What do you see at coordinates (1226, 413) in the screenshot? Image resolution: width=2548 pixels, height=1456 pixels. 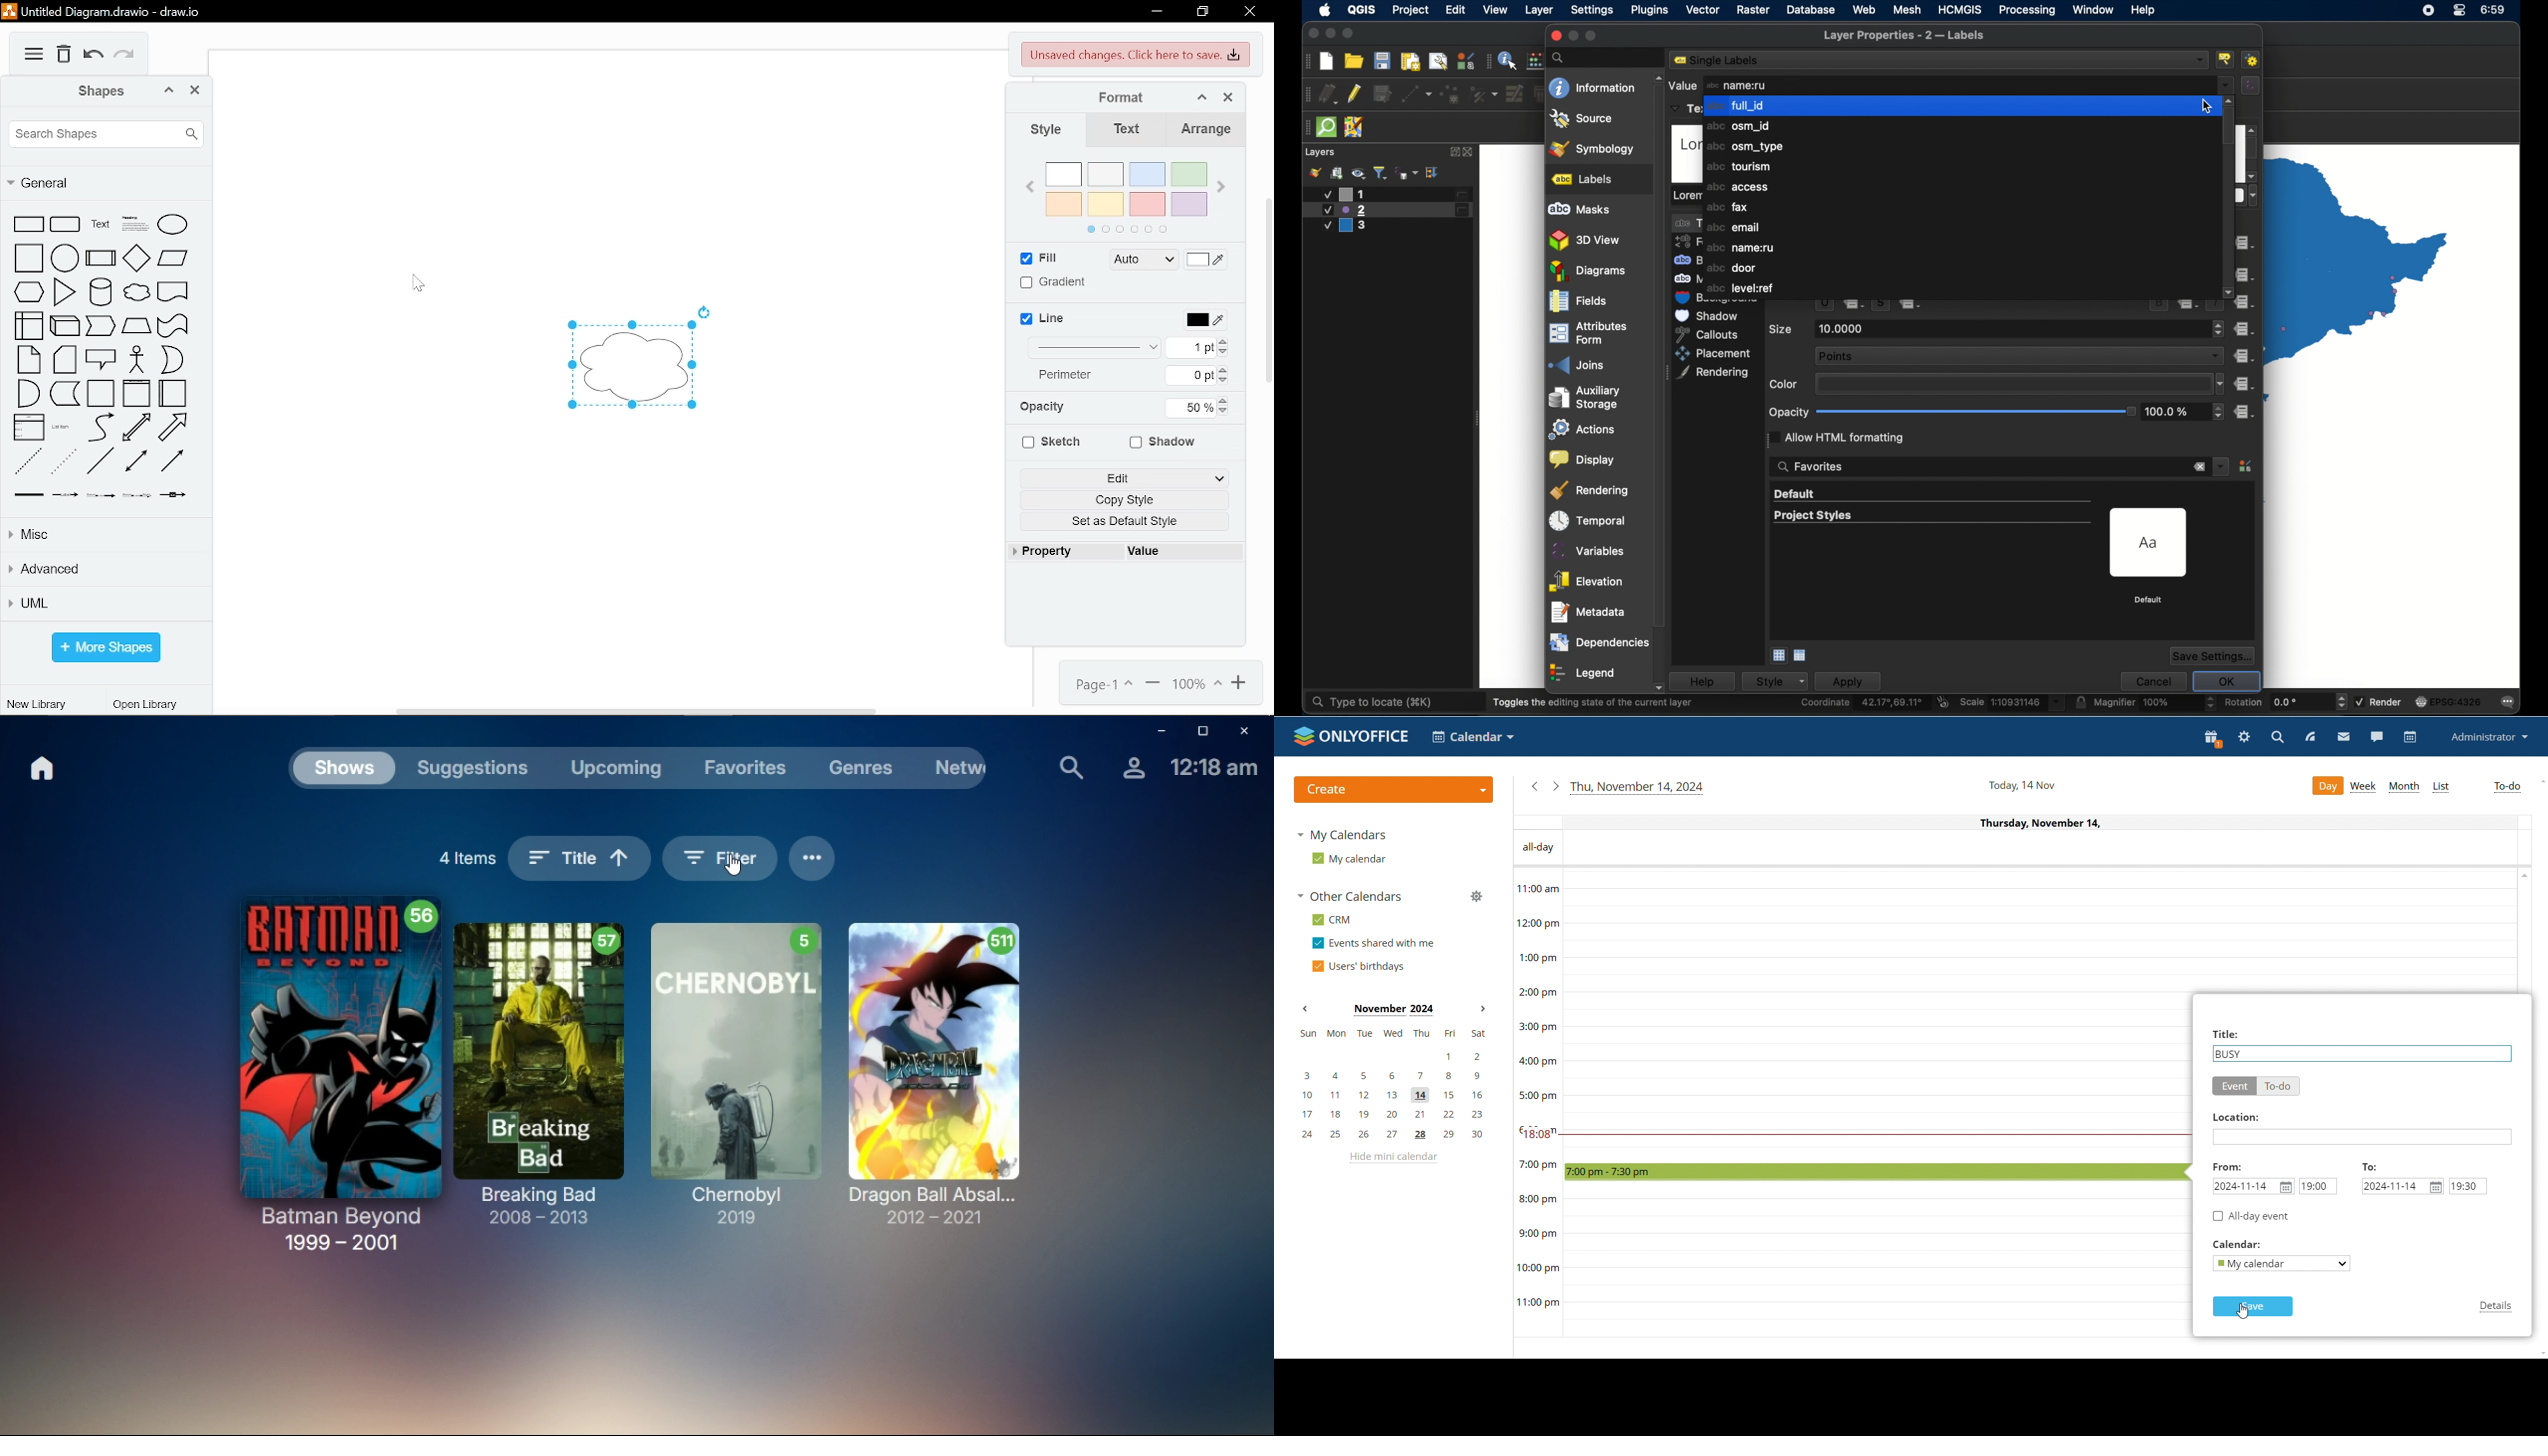 I see `decrease opacity` at bounding box center [1226, 413].